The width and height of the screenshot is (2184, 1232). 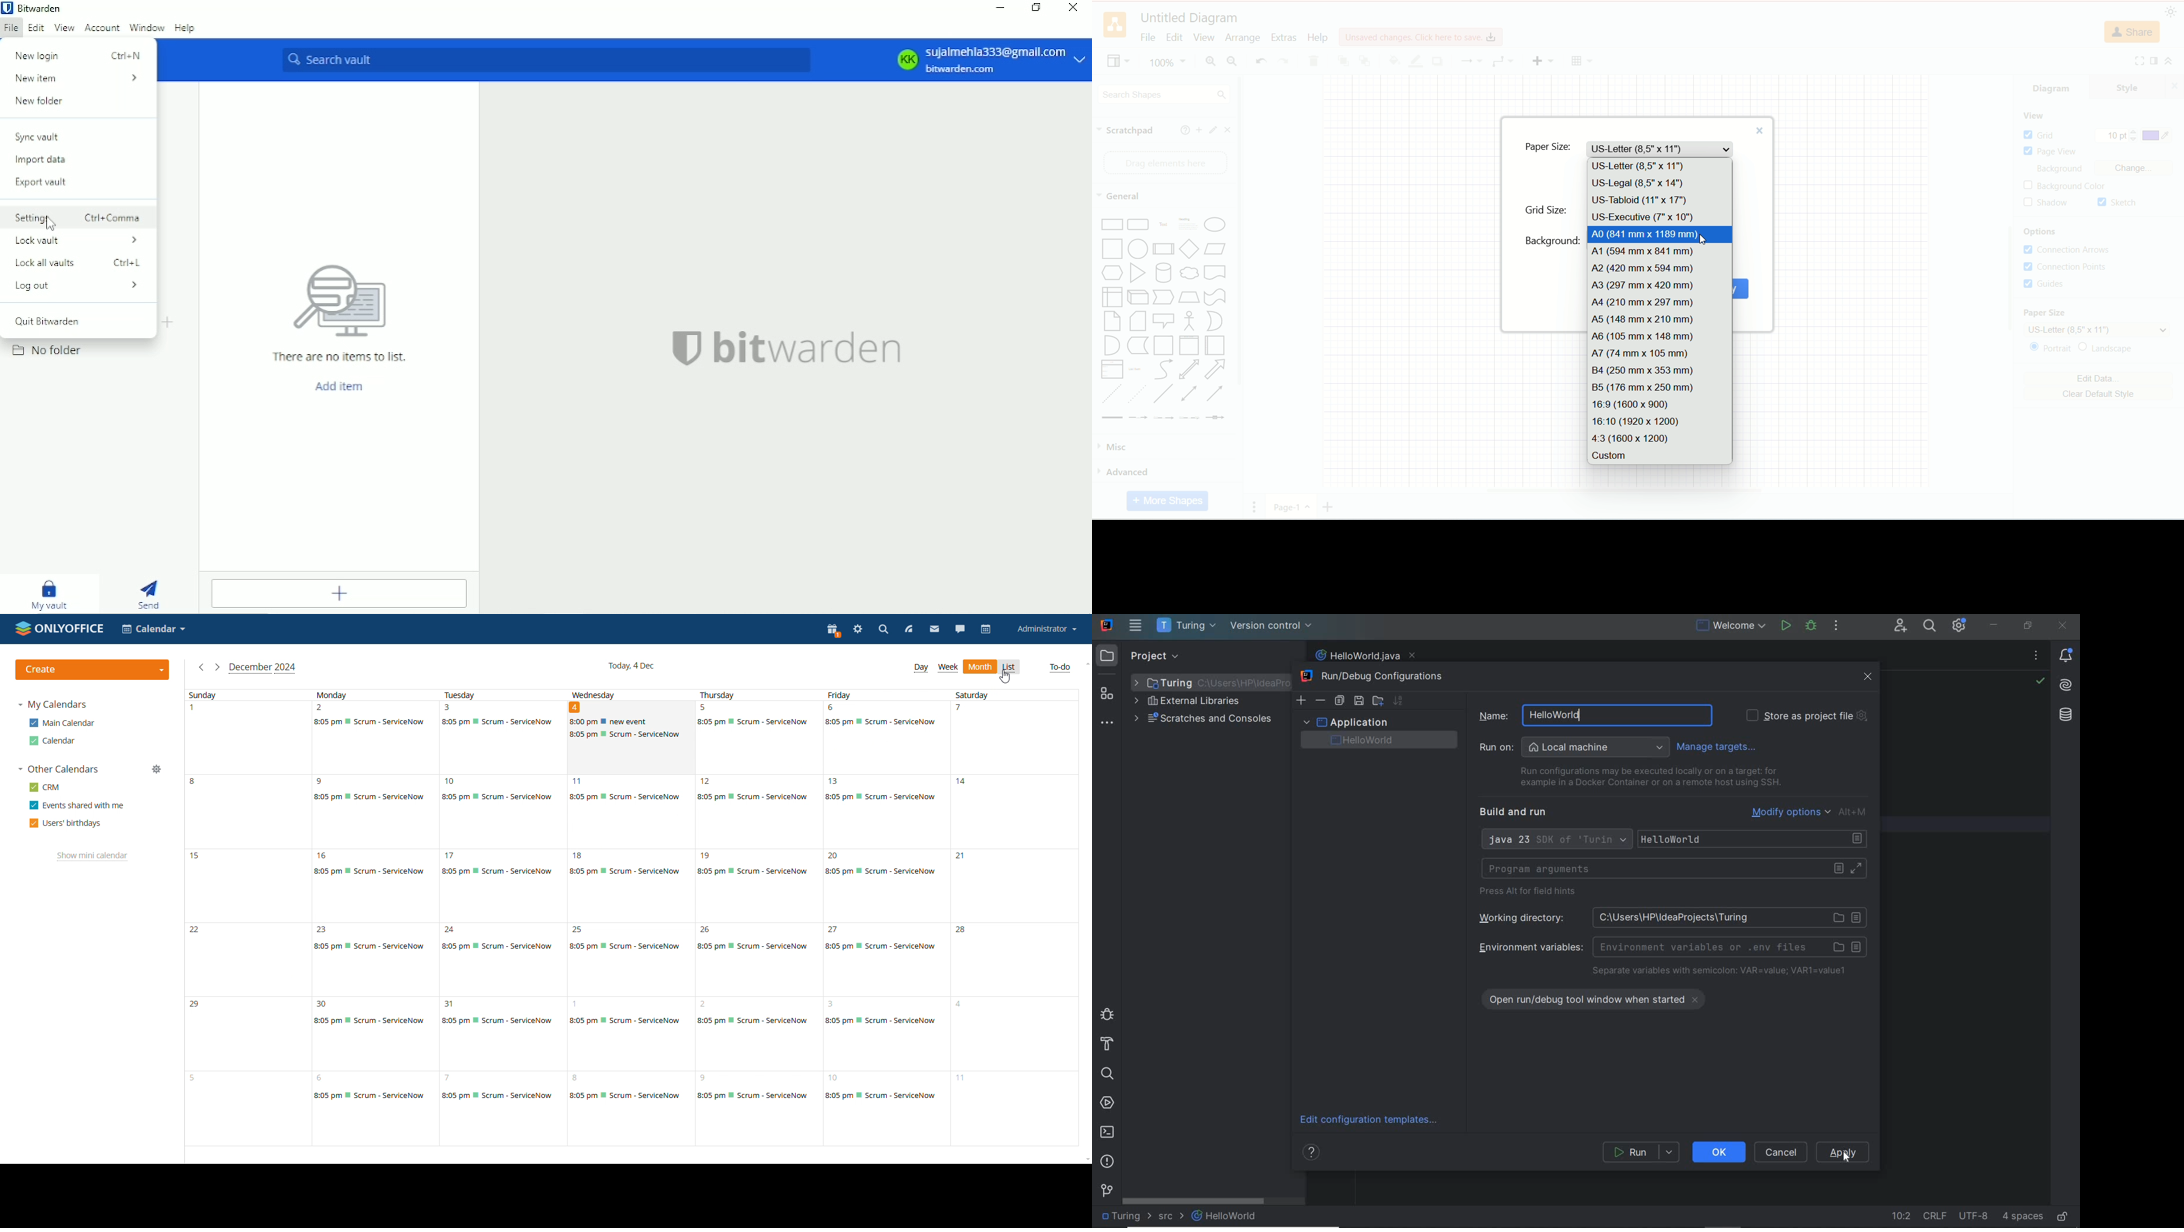 I want to click on A4, so click(x=1658, y=303).